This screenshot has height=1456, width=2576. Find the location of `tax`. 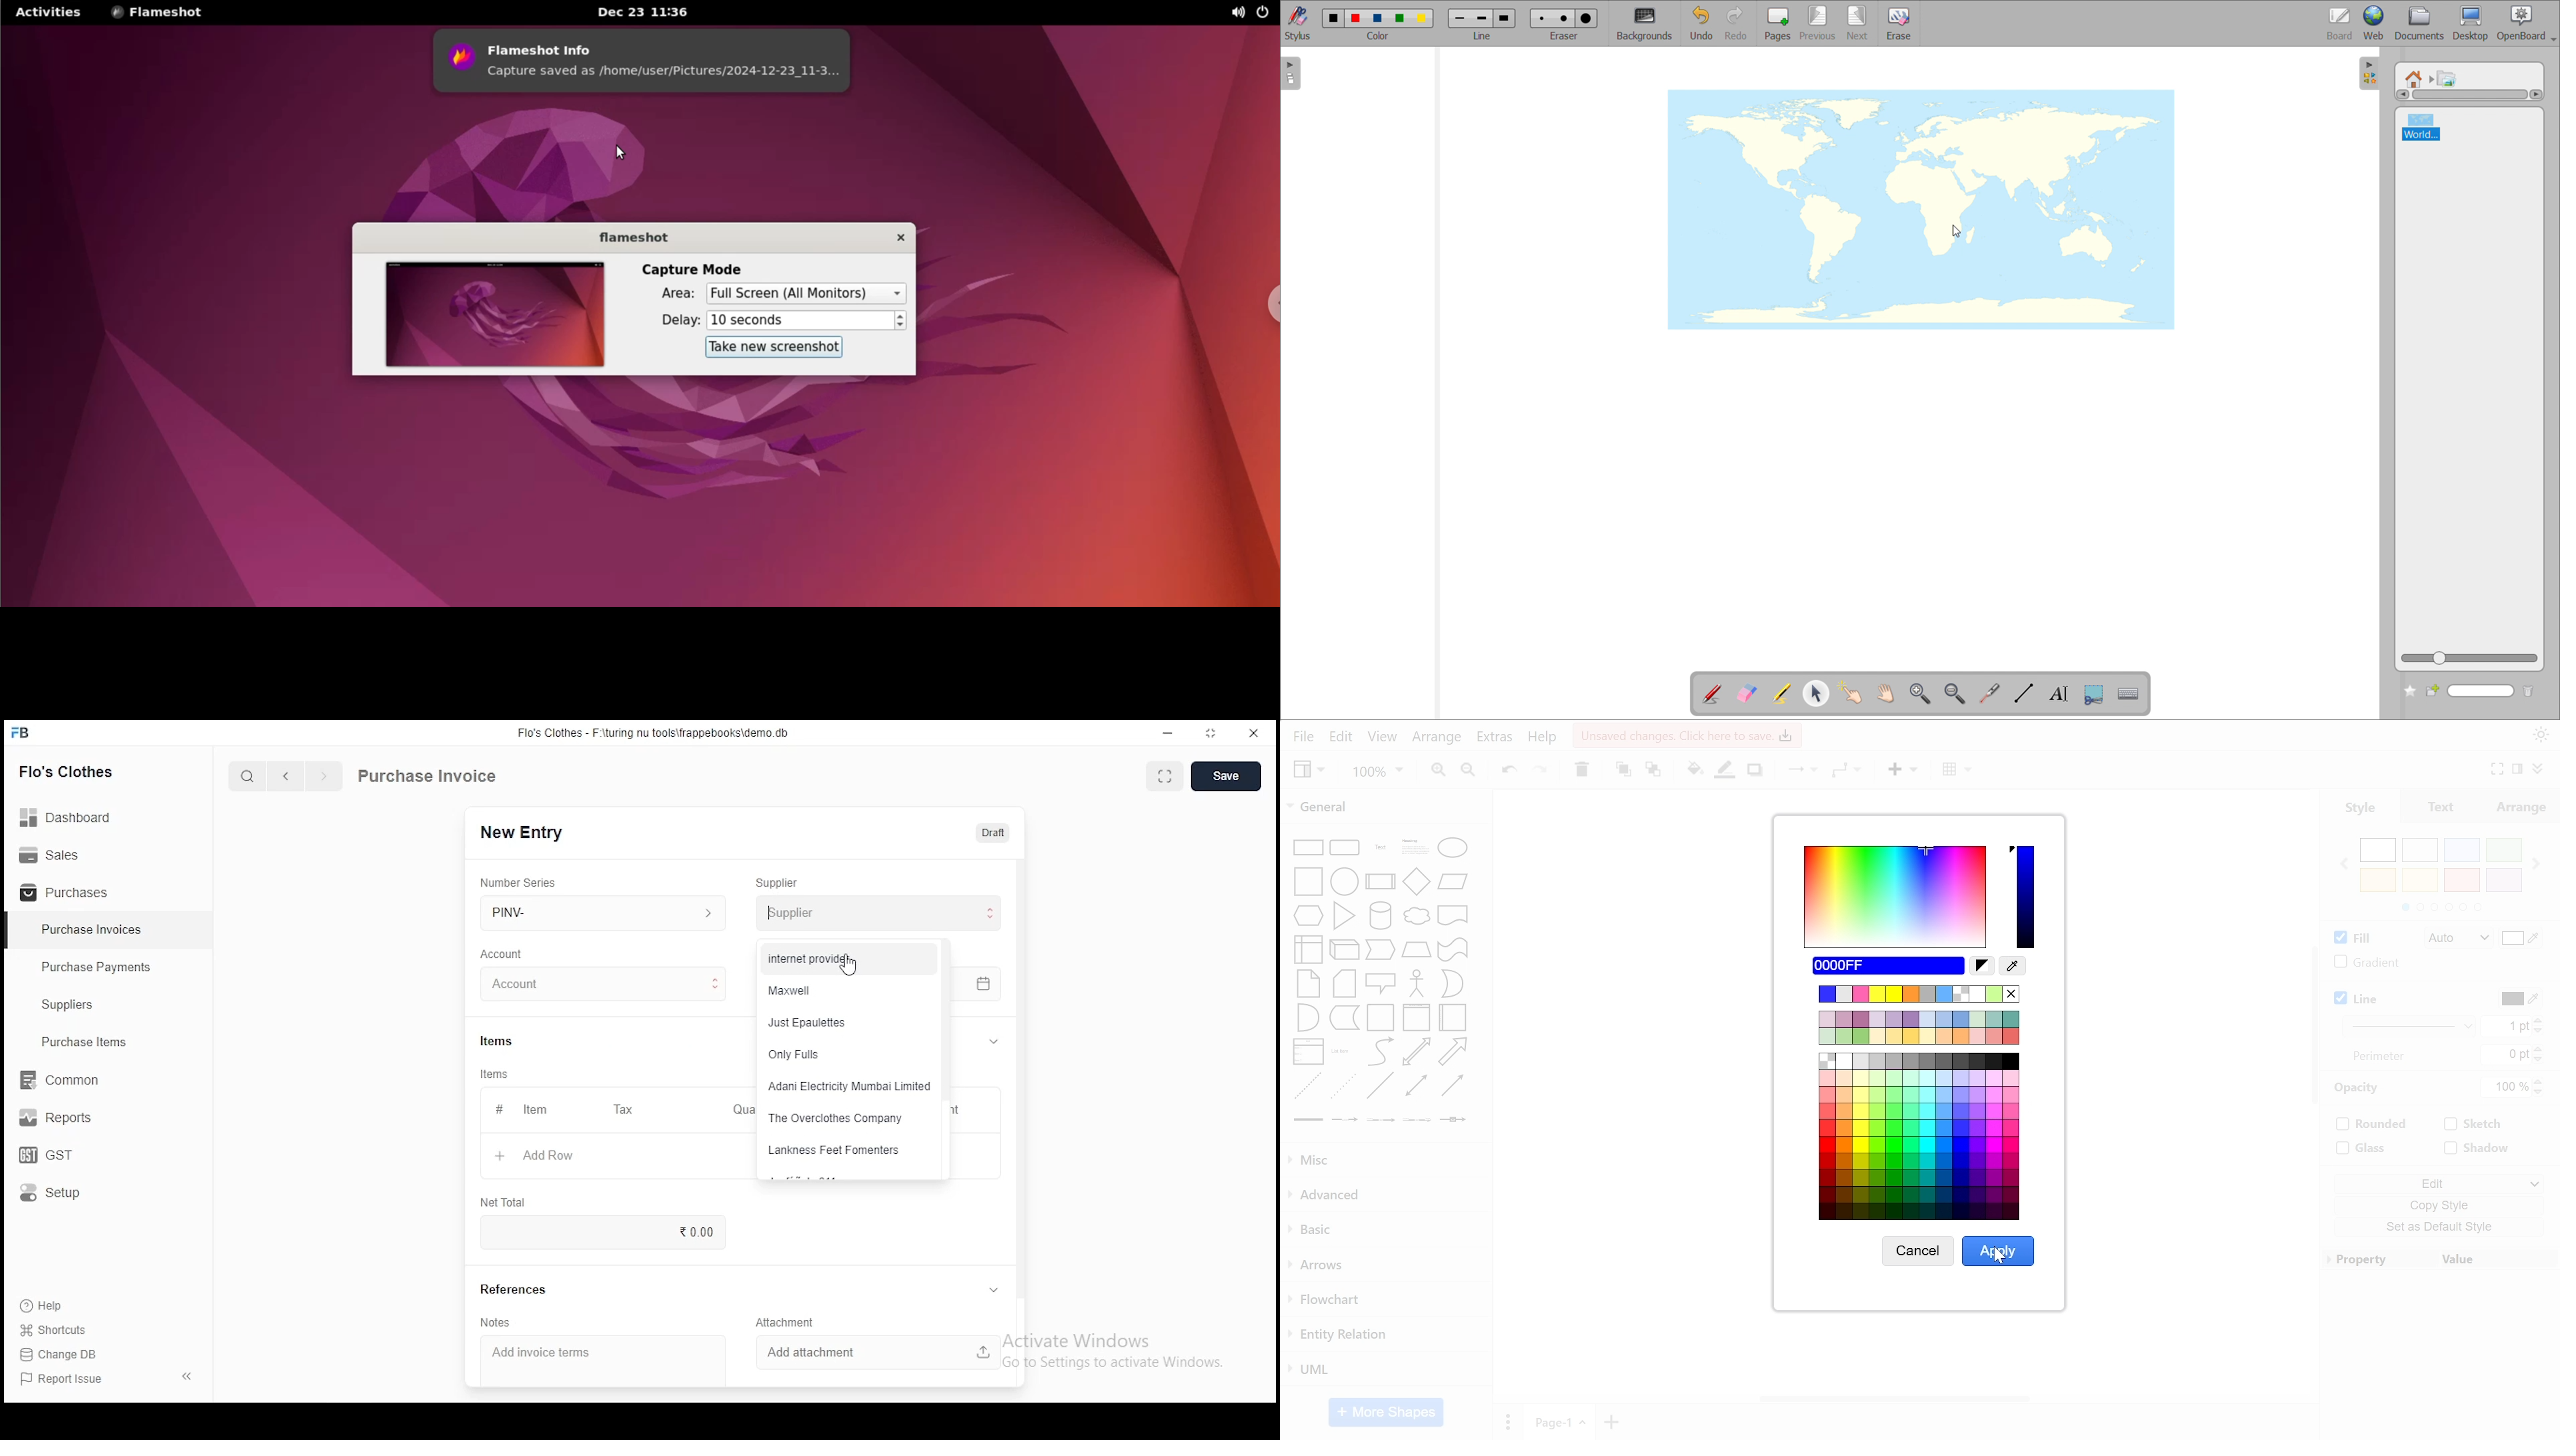

tax is located at coordinates (623, 1110).